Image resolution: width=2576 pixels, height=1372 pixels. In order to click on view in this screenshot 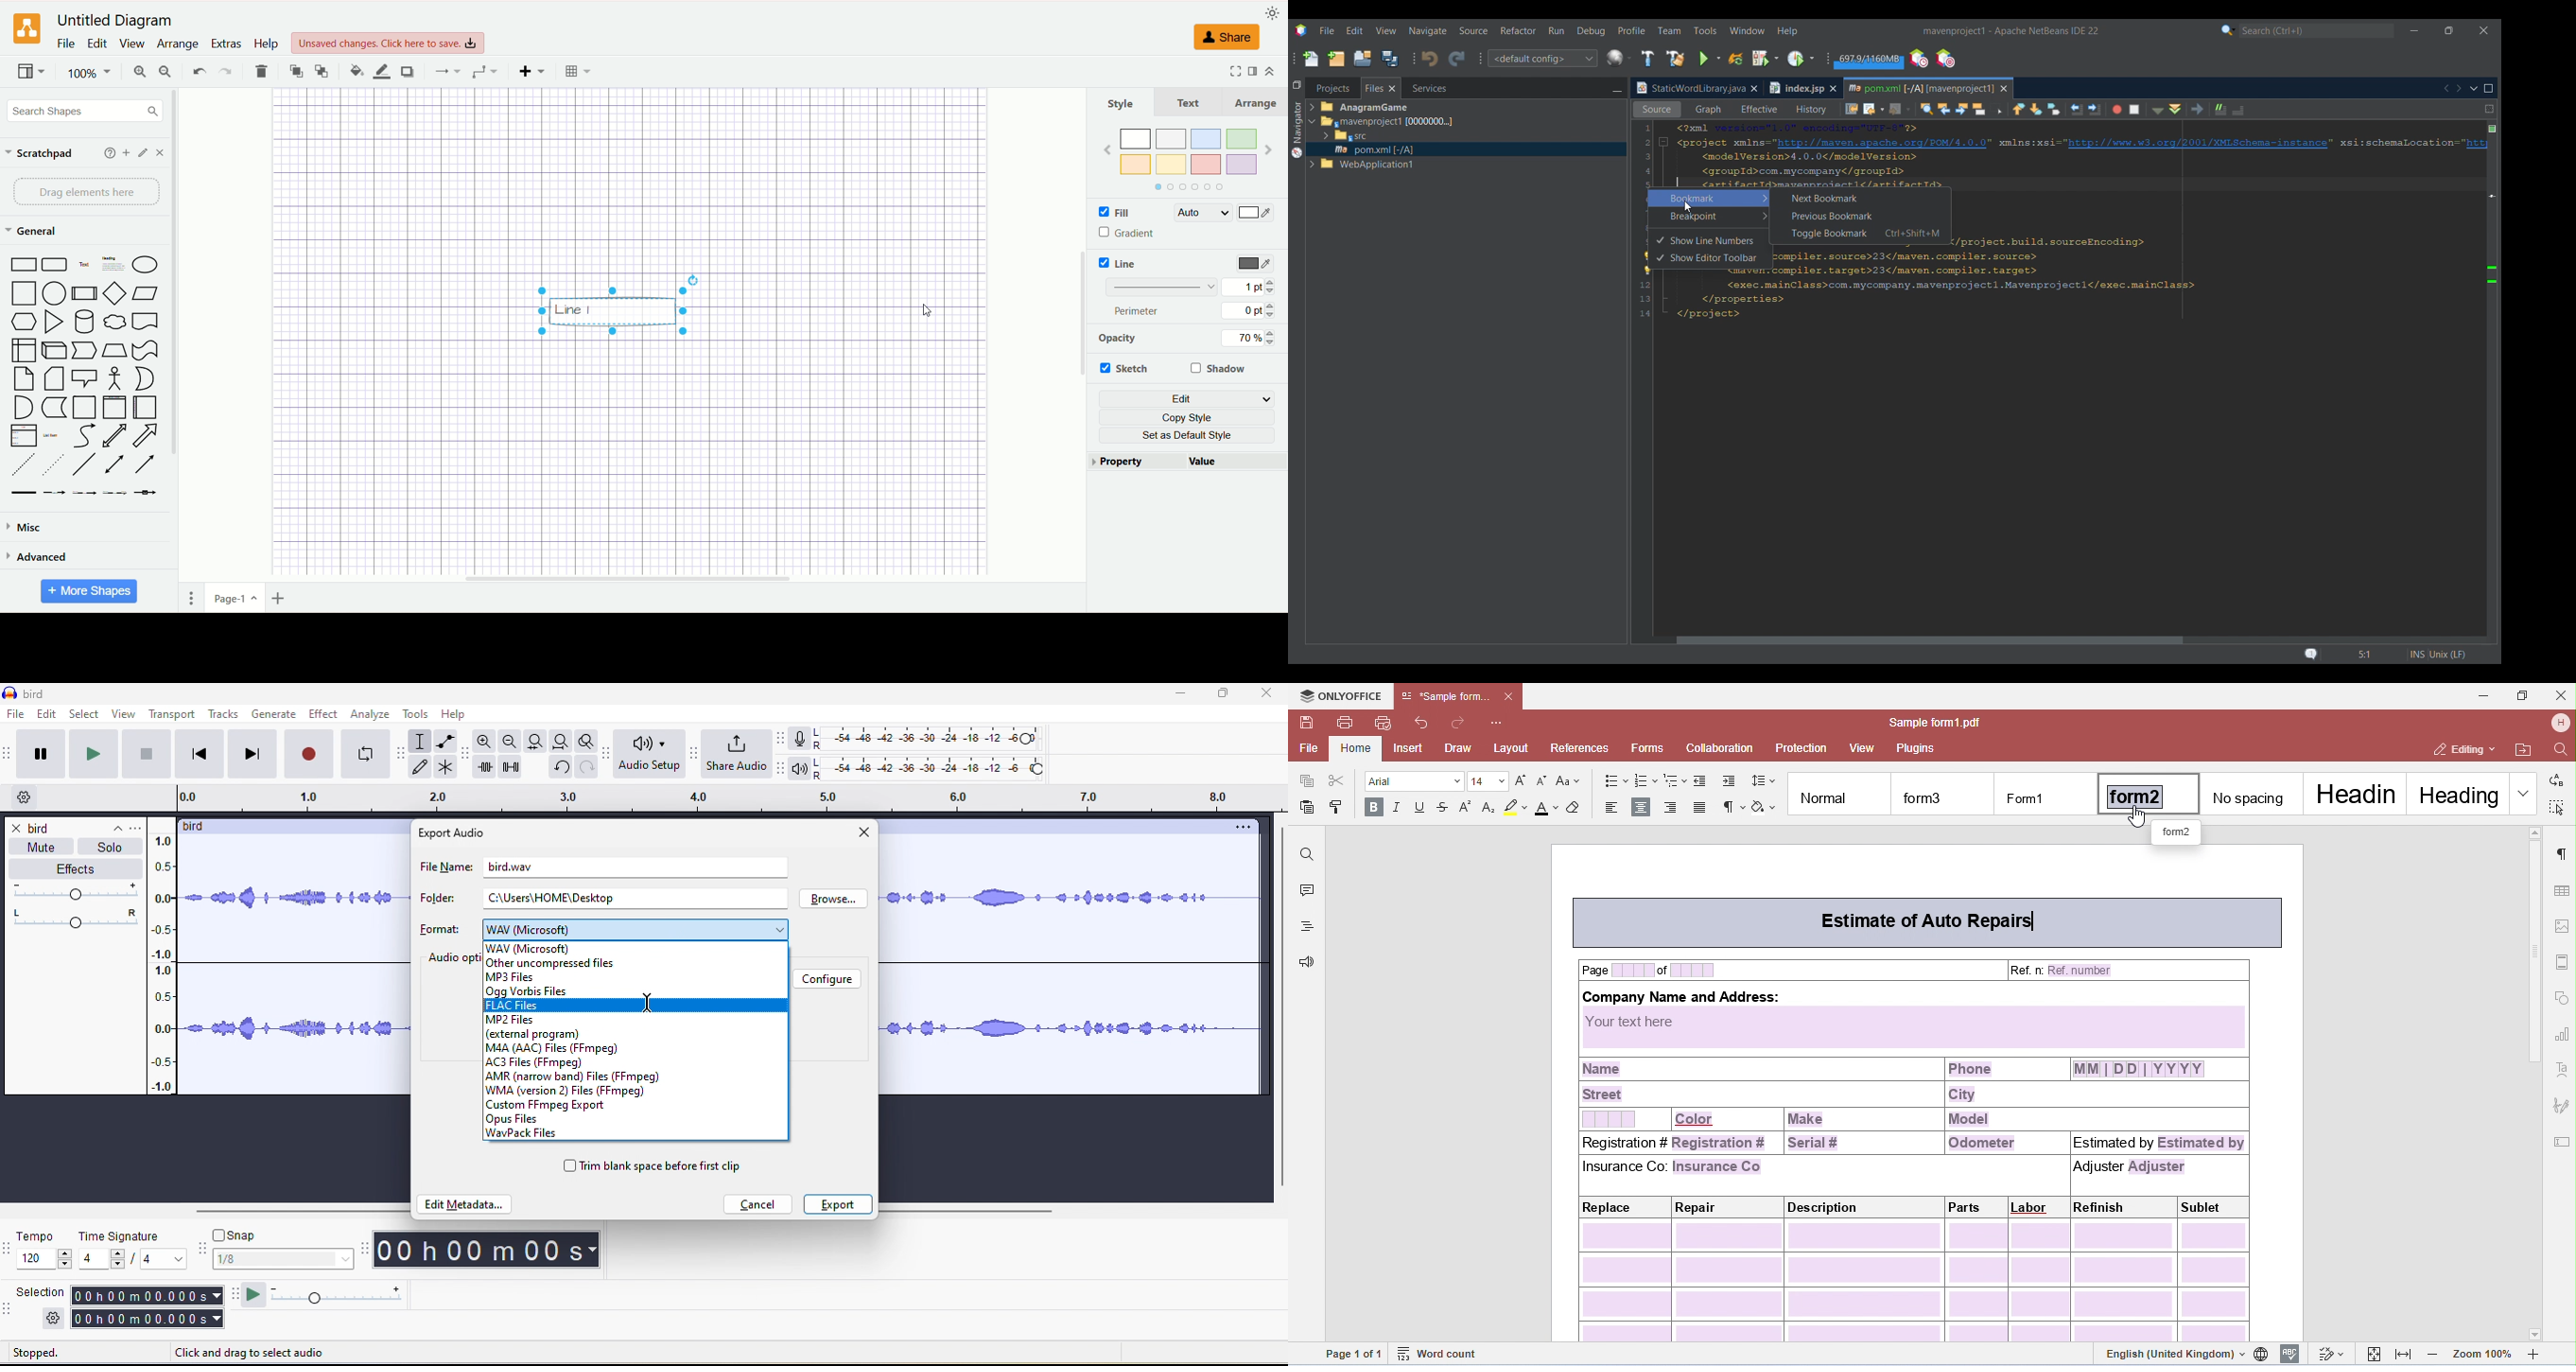, I will do `click(124, 714)`.